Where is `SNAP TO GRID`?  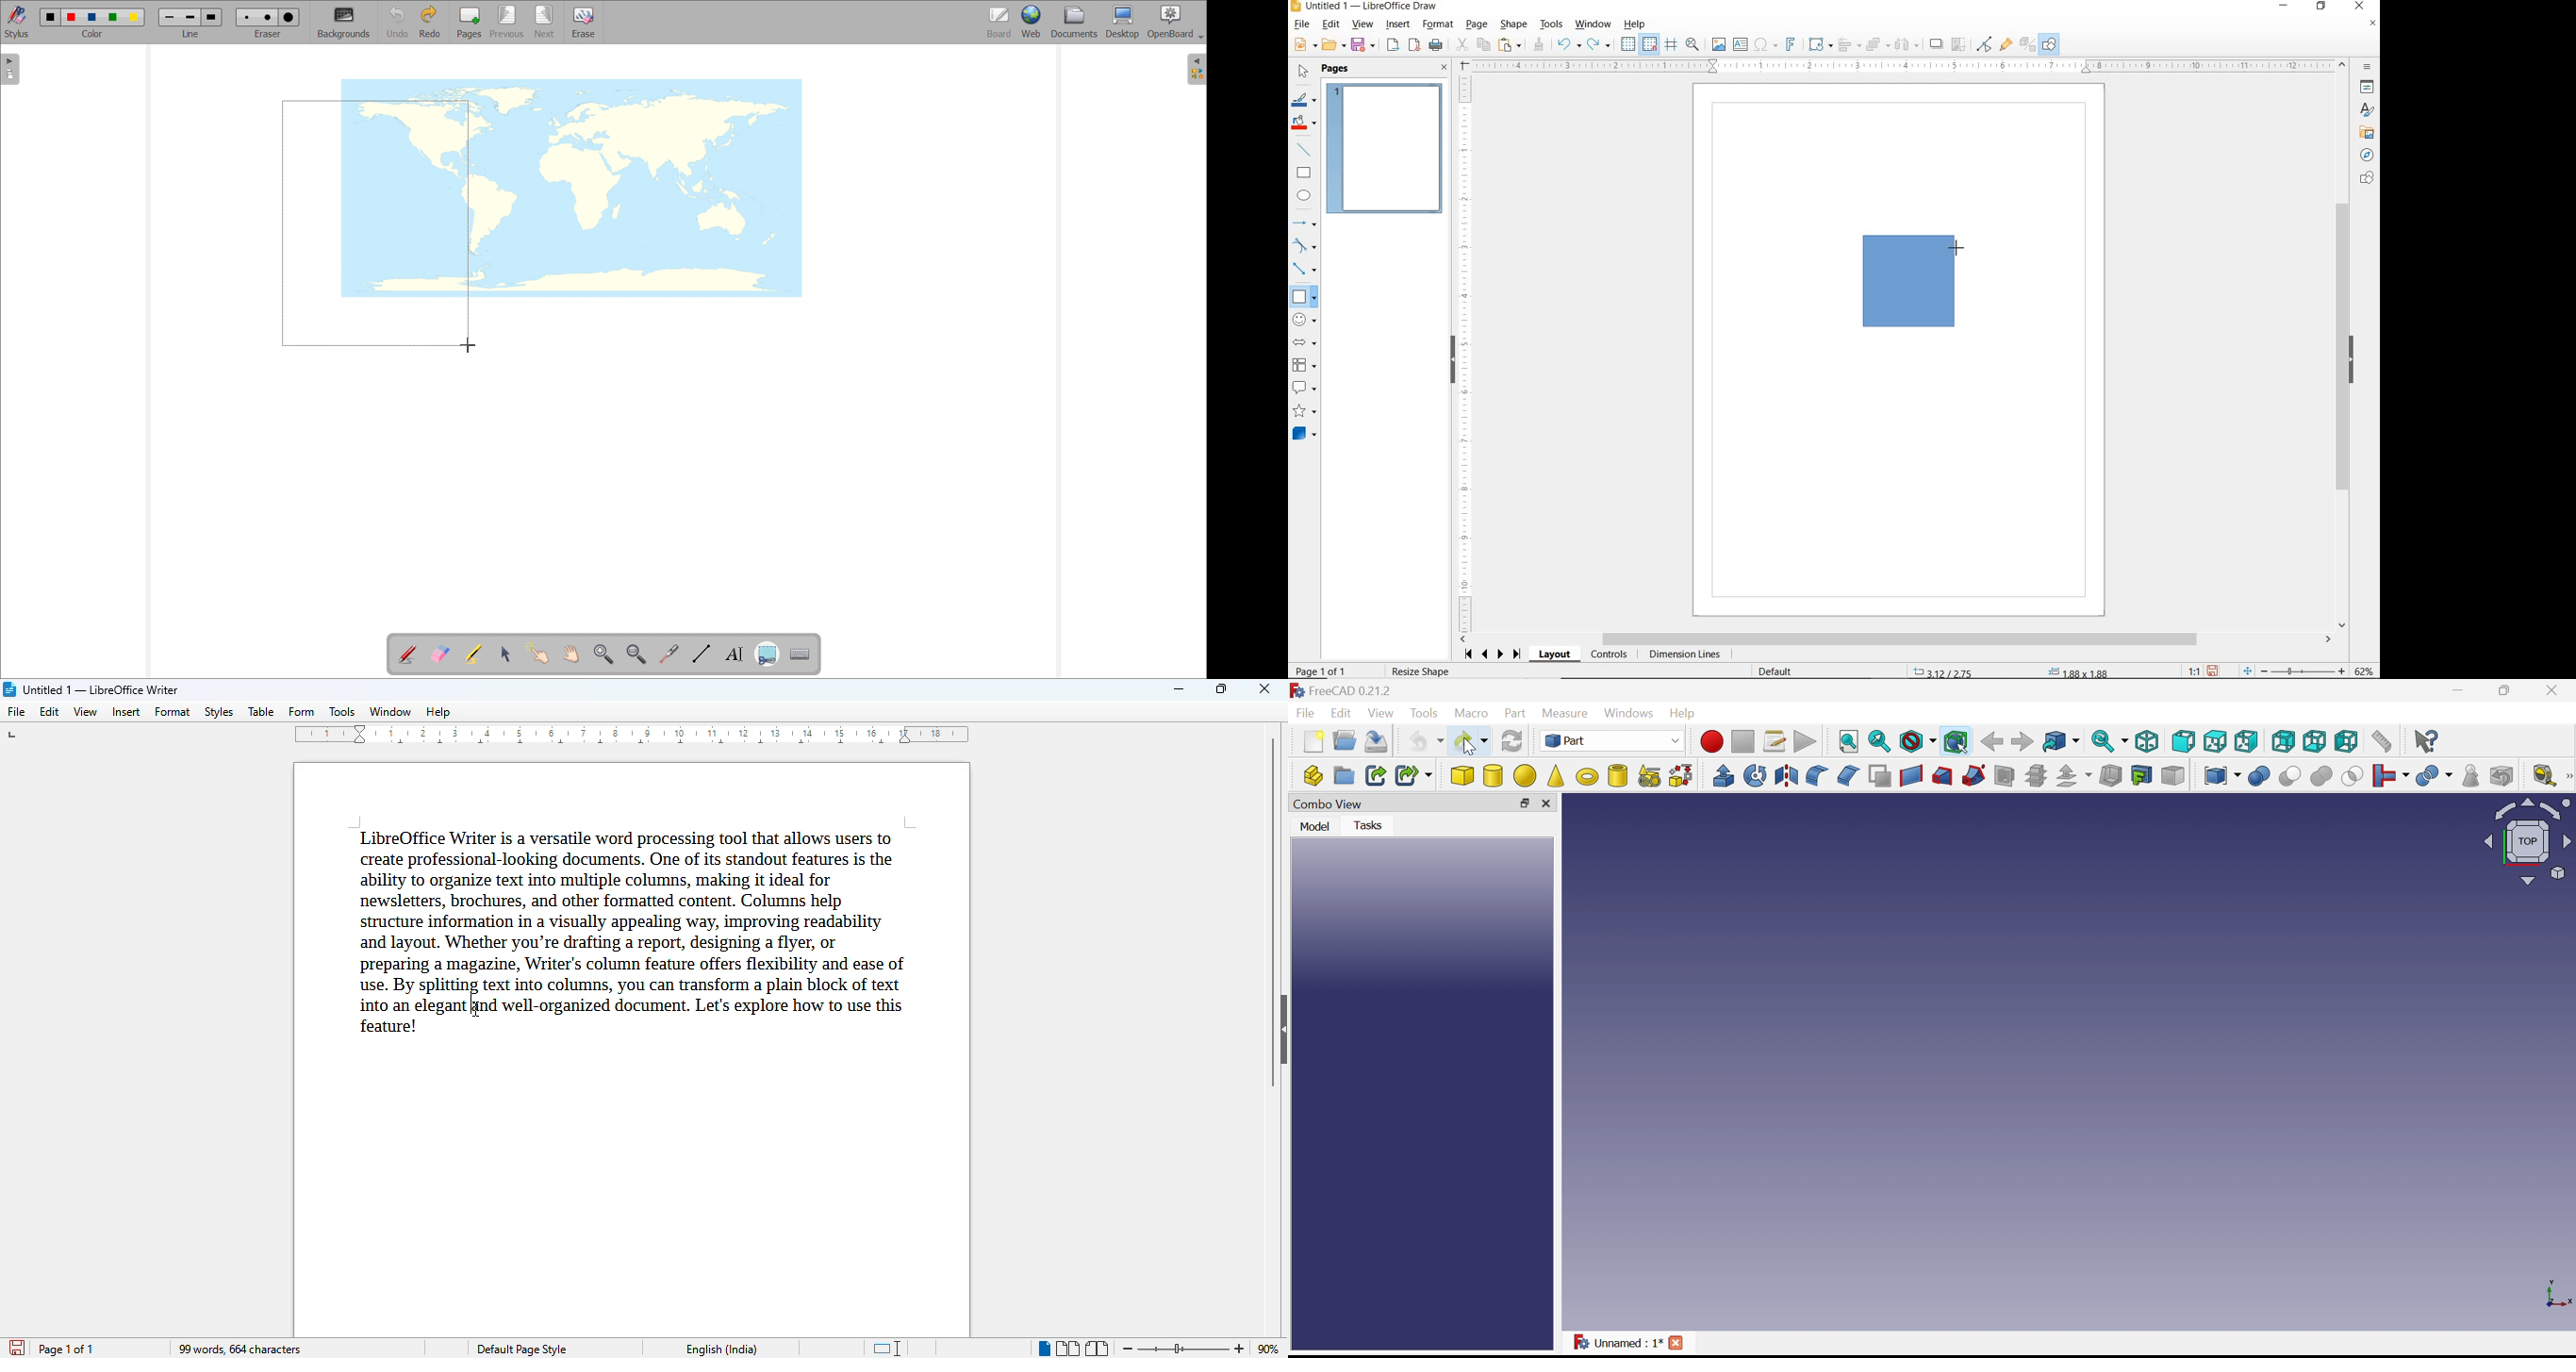 SNAP TO GRID is located at coordinates (1650, 44).